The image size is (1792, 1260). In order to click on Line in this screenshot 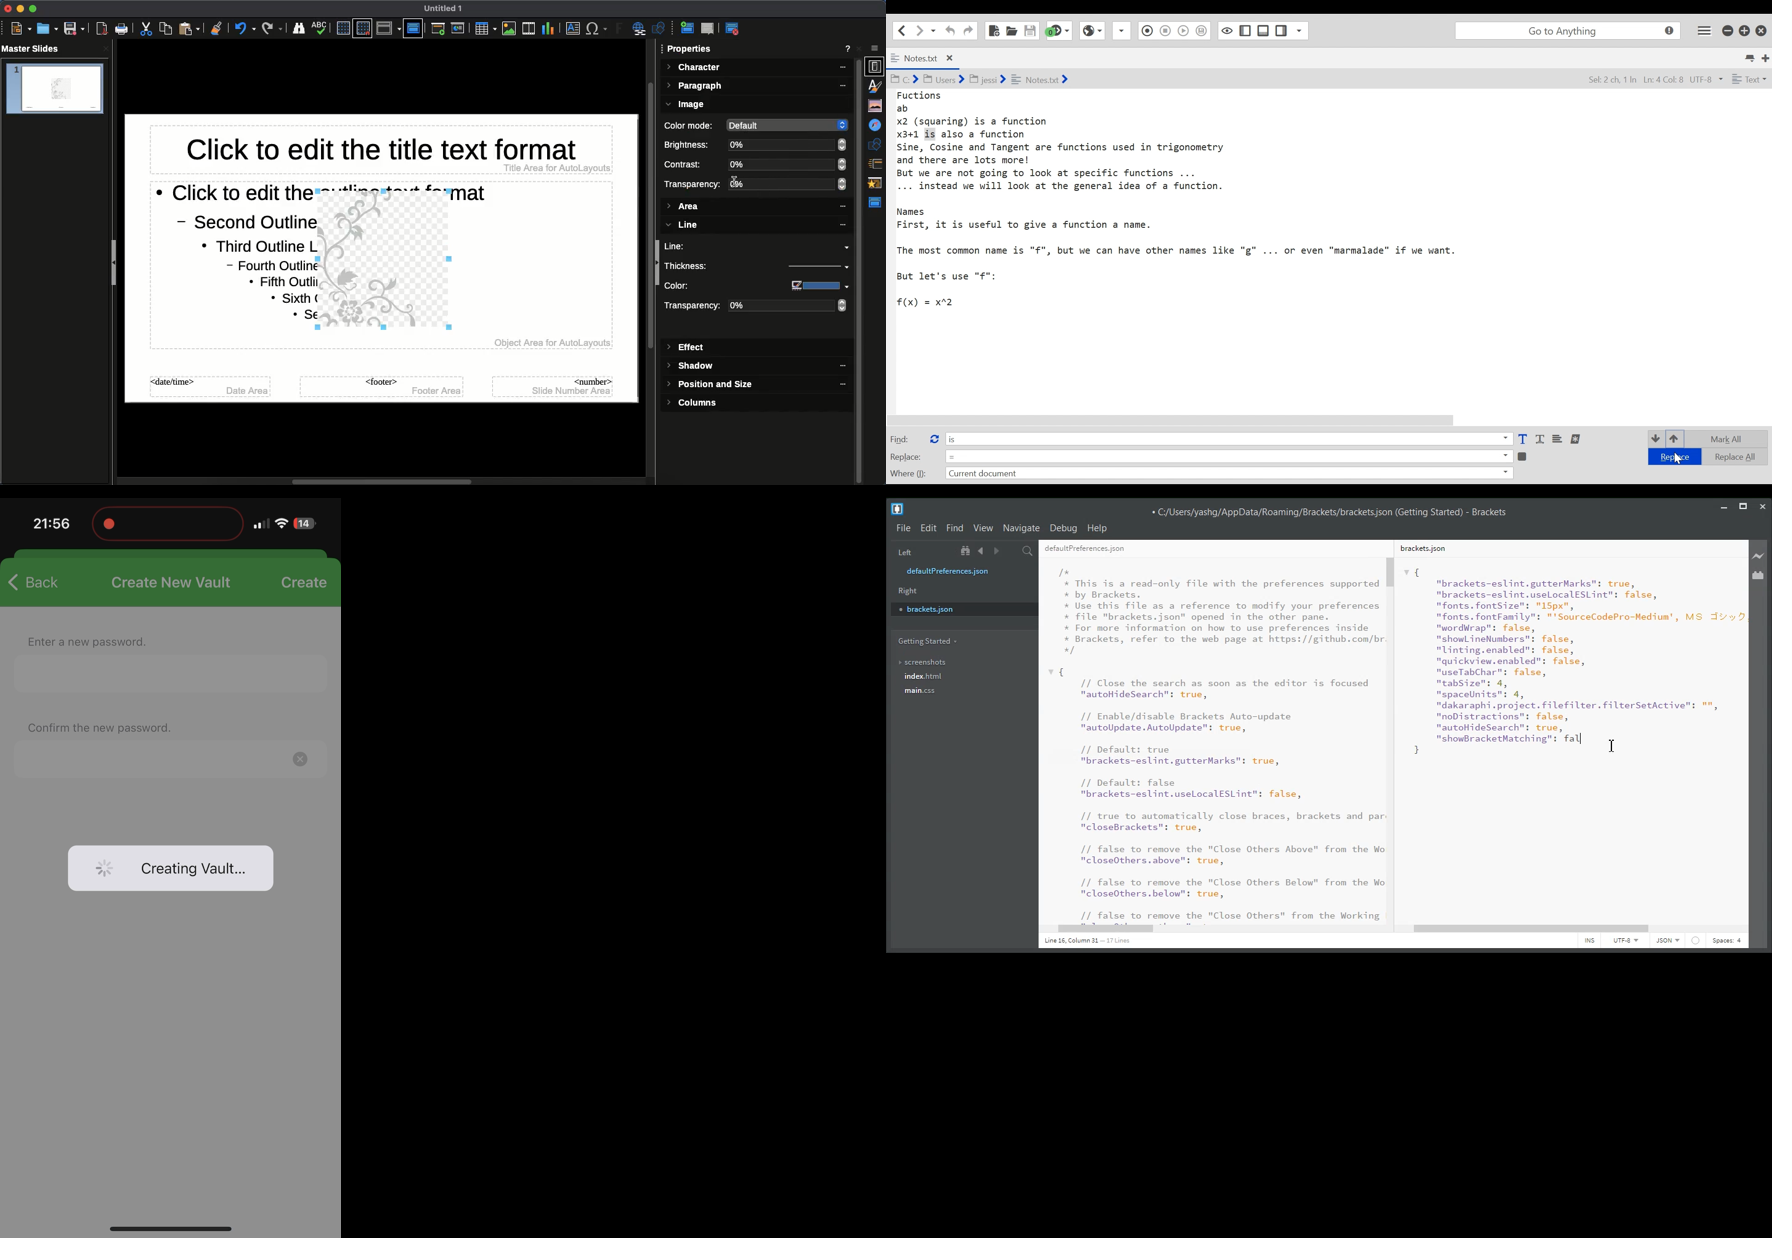, I will do `click(760, 246)`.